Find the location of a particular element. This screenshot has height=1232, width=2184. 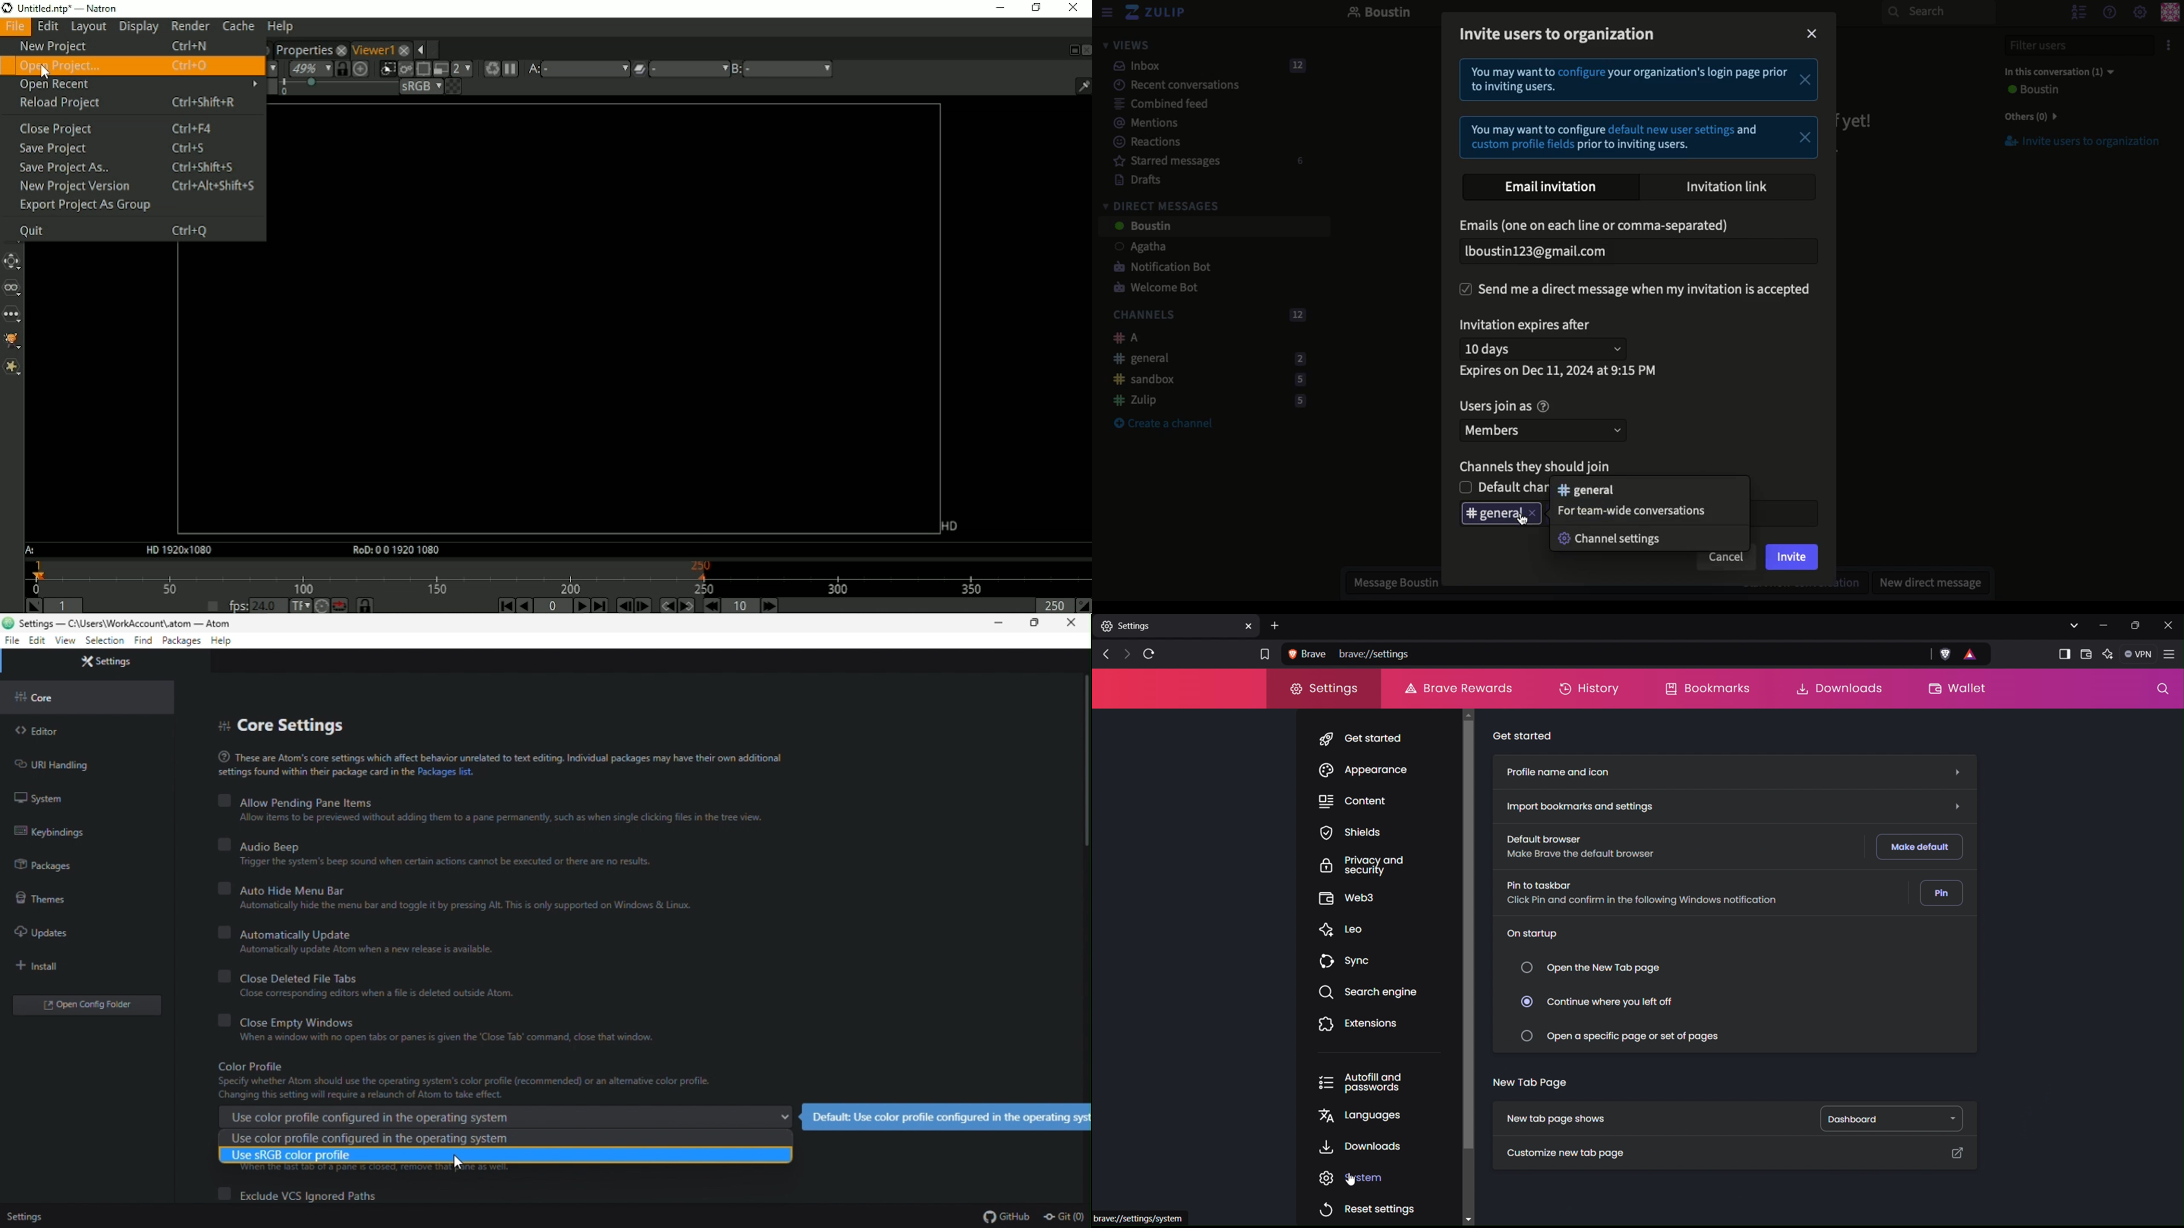

Channel settings is located at coordinates (1610, 538).